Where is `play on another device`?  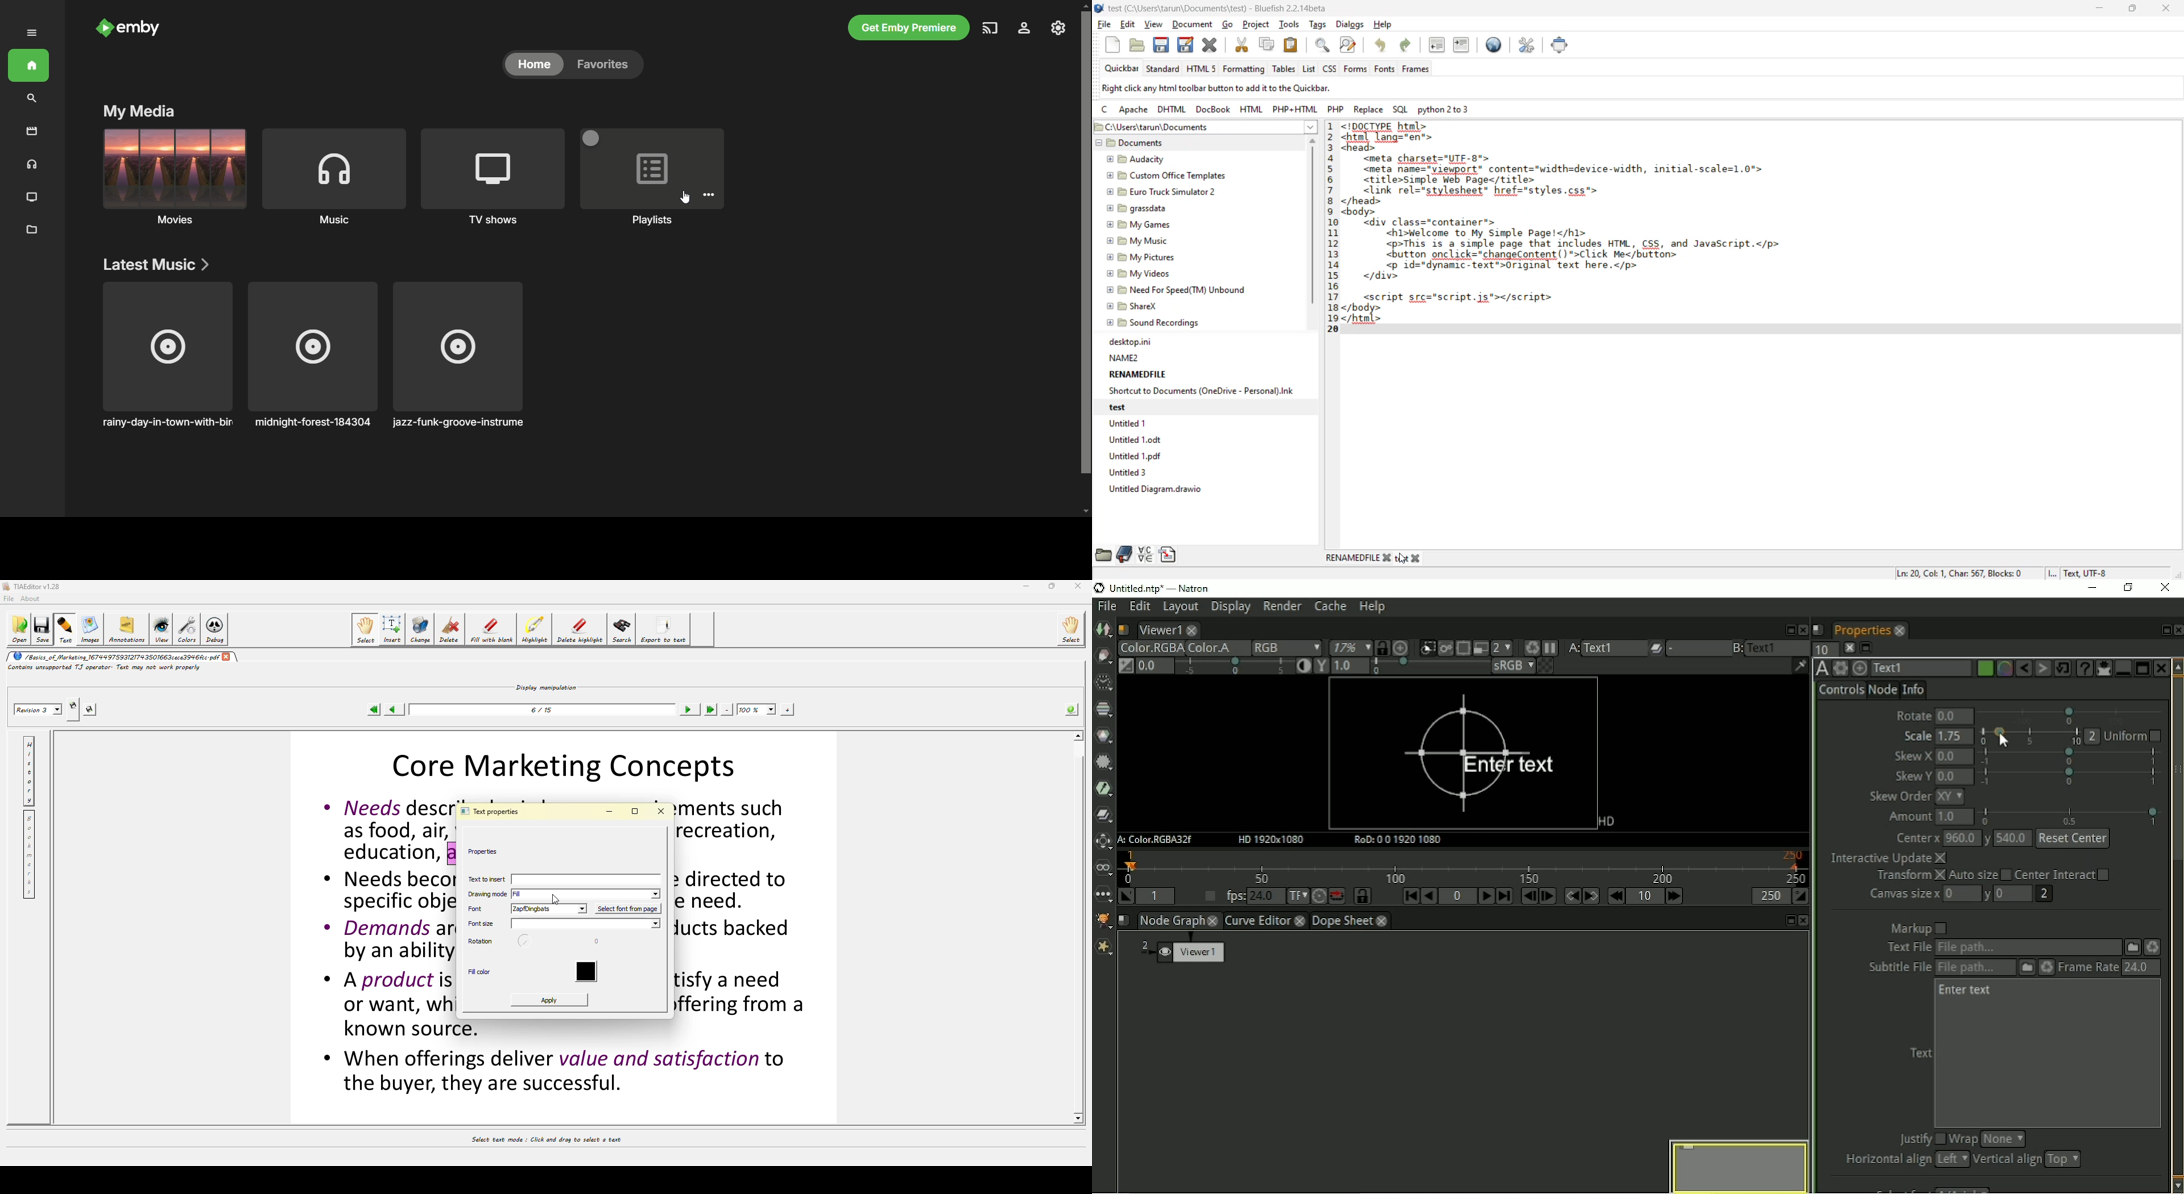
play on another device is located at coordinates (991, 28).